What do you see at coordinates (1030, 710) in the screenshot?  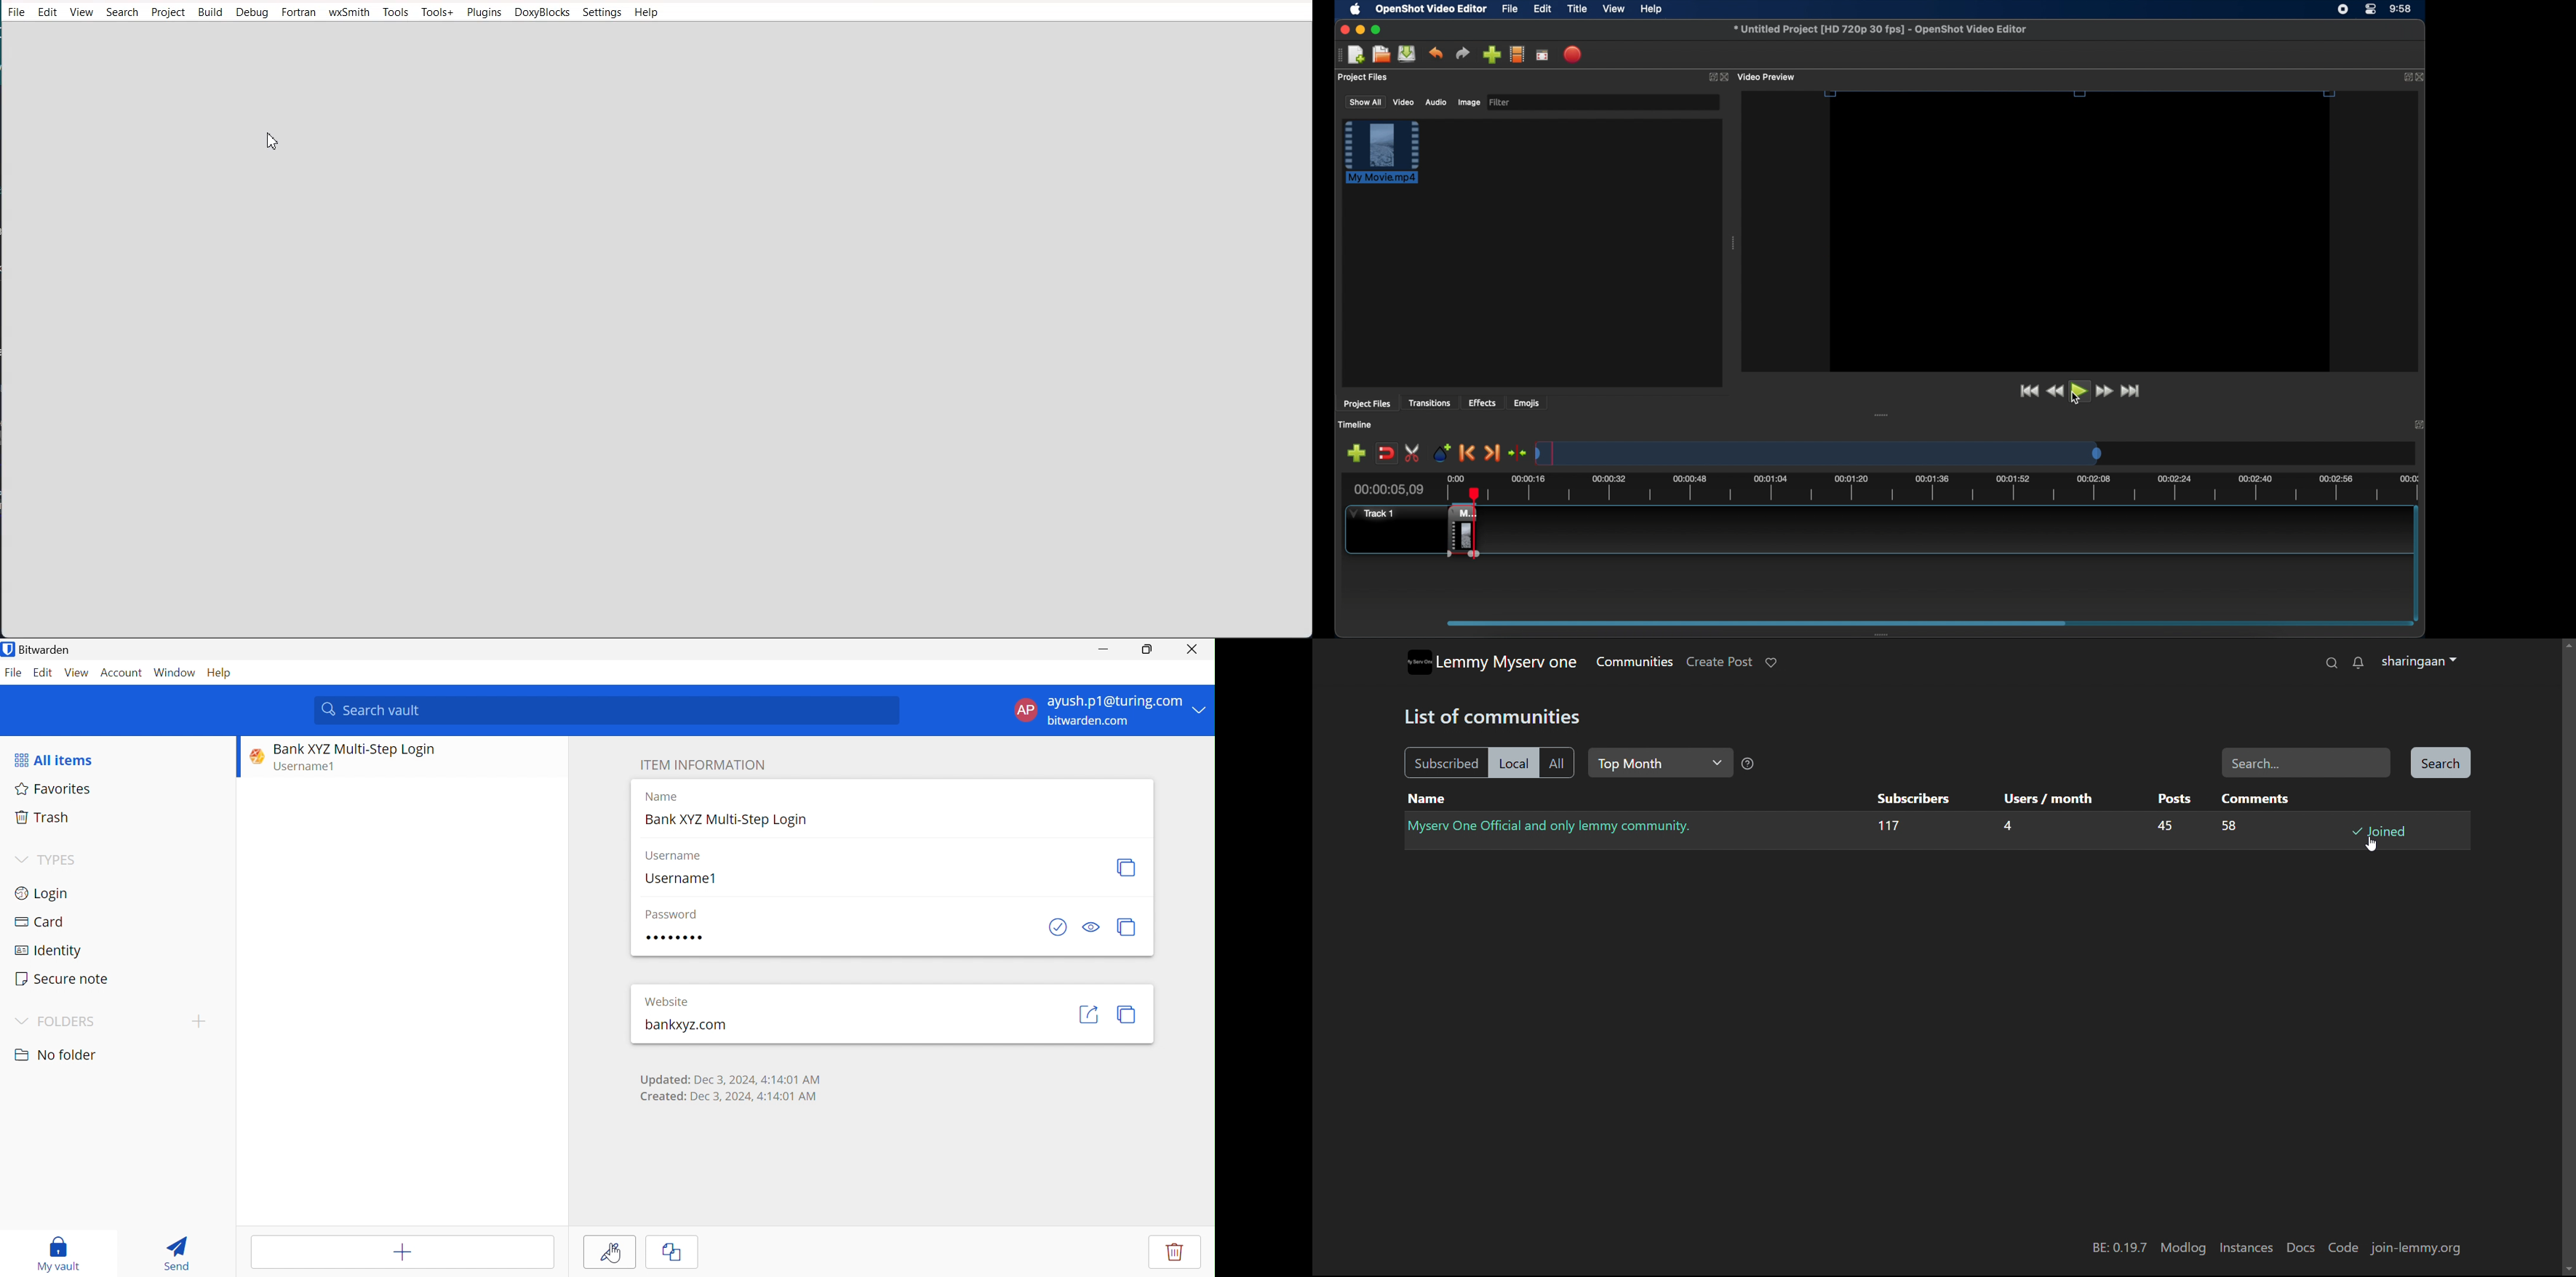 I see `AP` at bounding box center [1030, 710].